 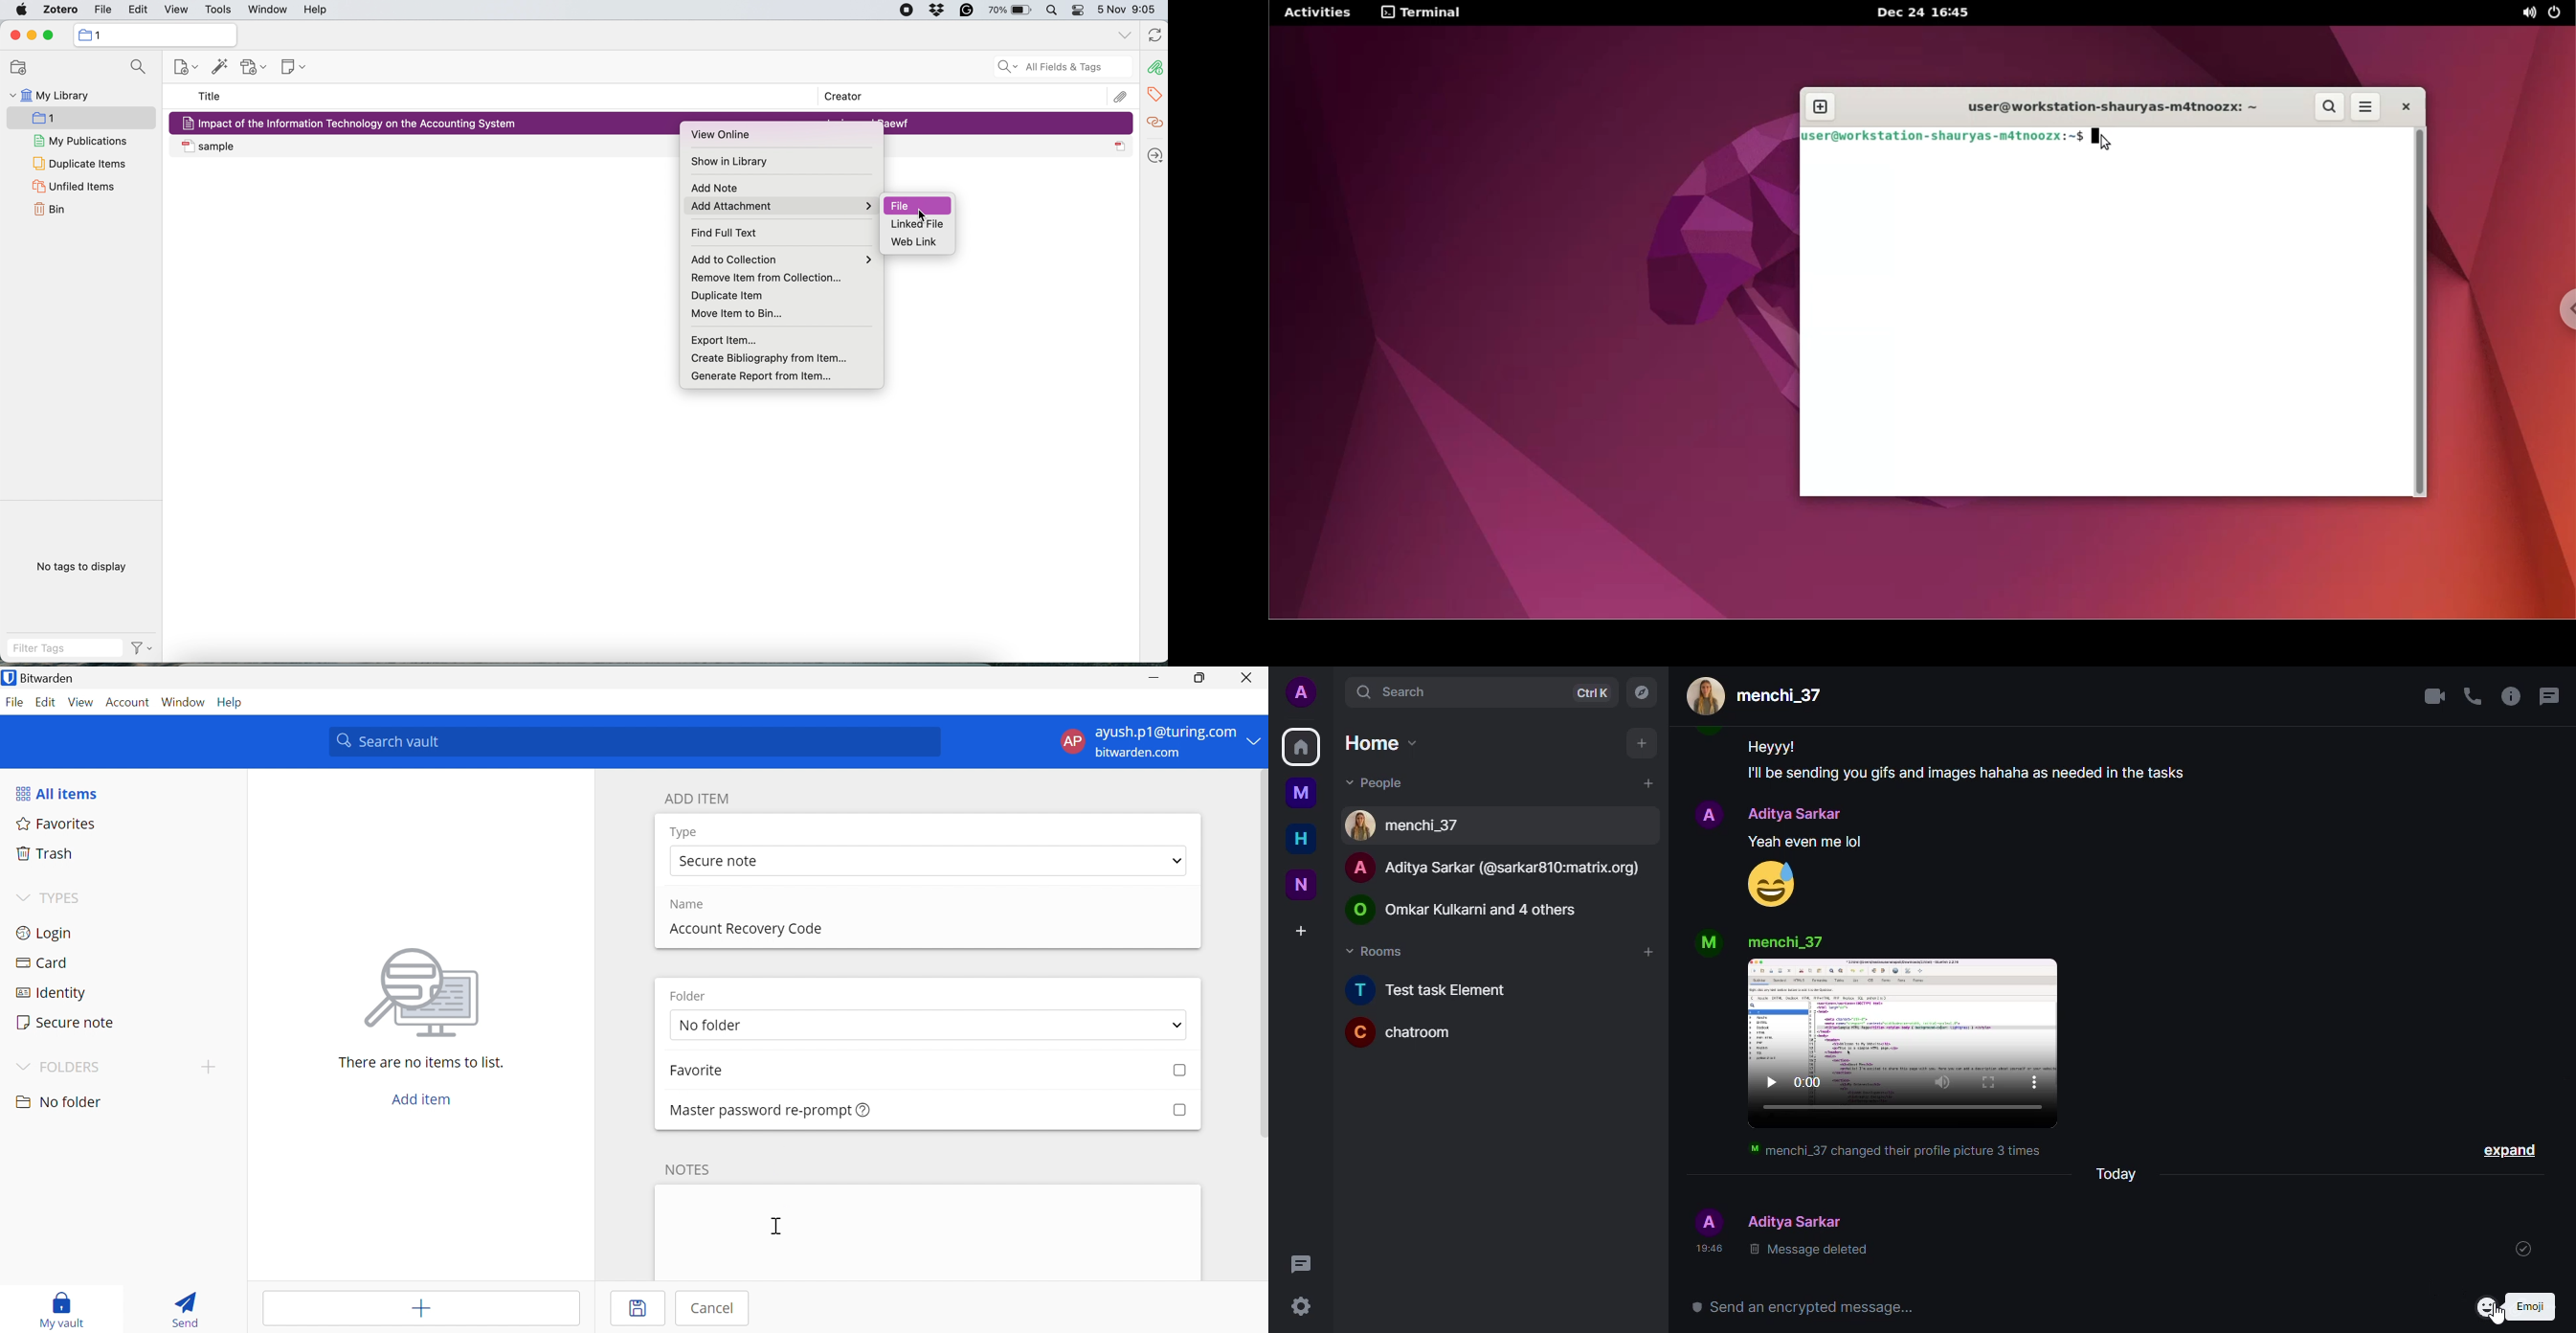 What do you see at coordinates (232, 702) in the screenshot?
I see `Help` at bounding box center [232, 702].